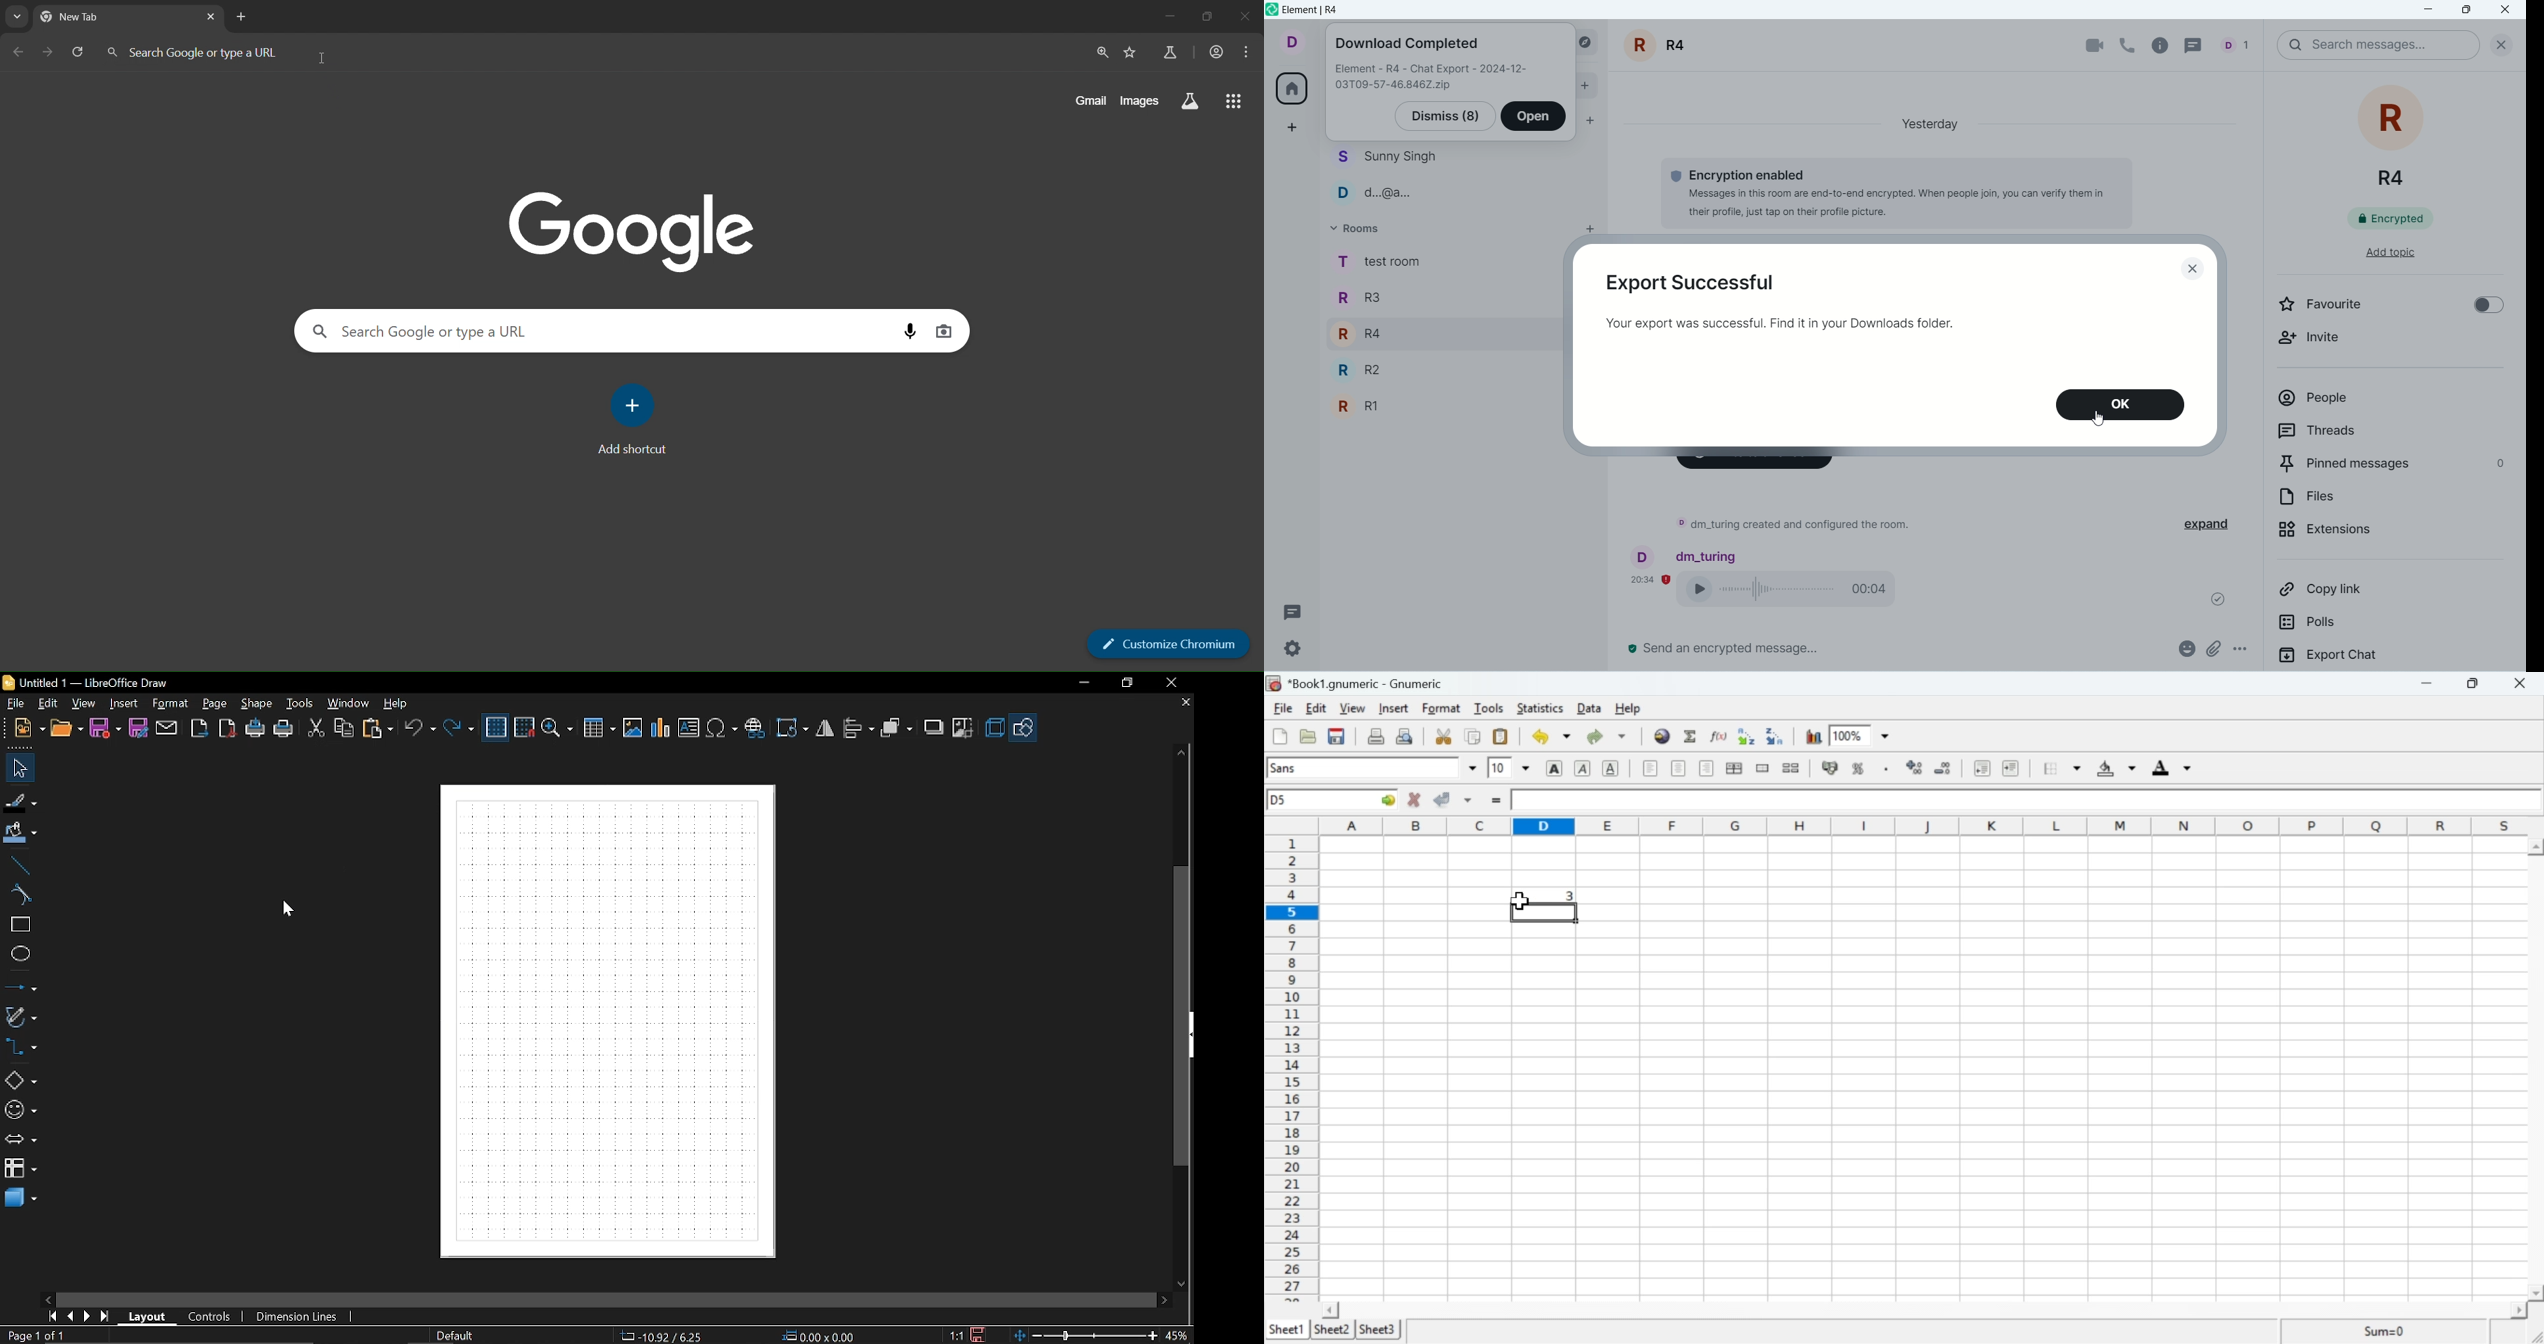  What do you see at coordinates (2350, 627) in the screenshot?
I see `polls` at bounding box center [2350, 627].